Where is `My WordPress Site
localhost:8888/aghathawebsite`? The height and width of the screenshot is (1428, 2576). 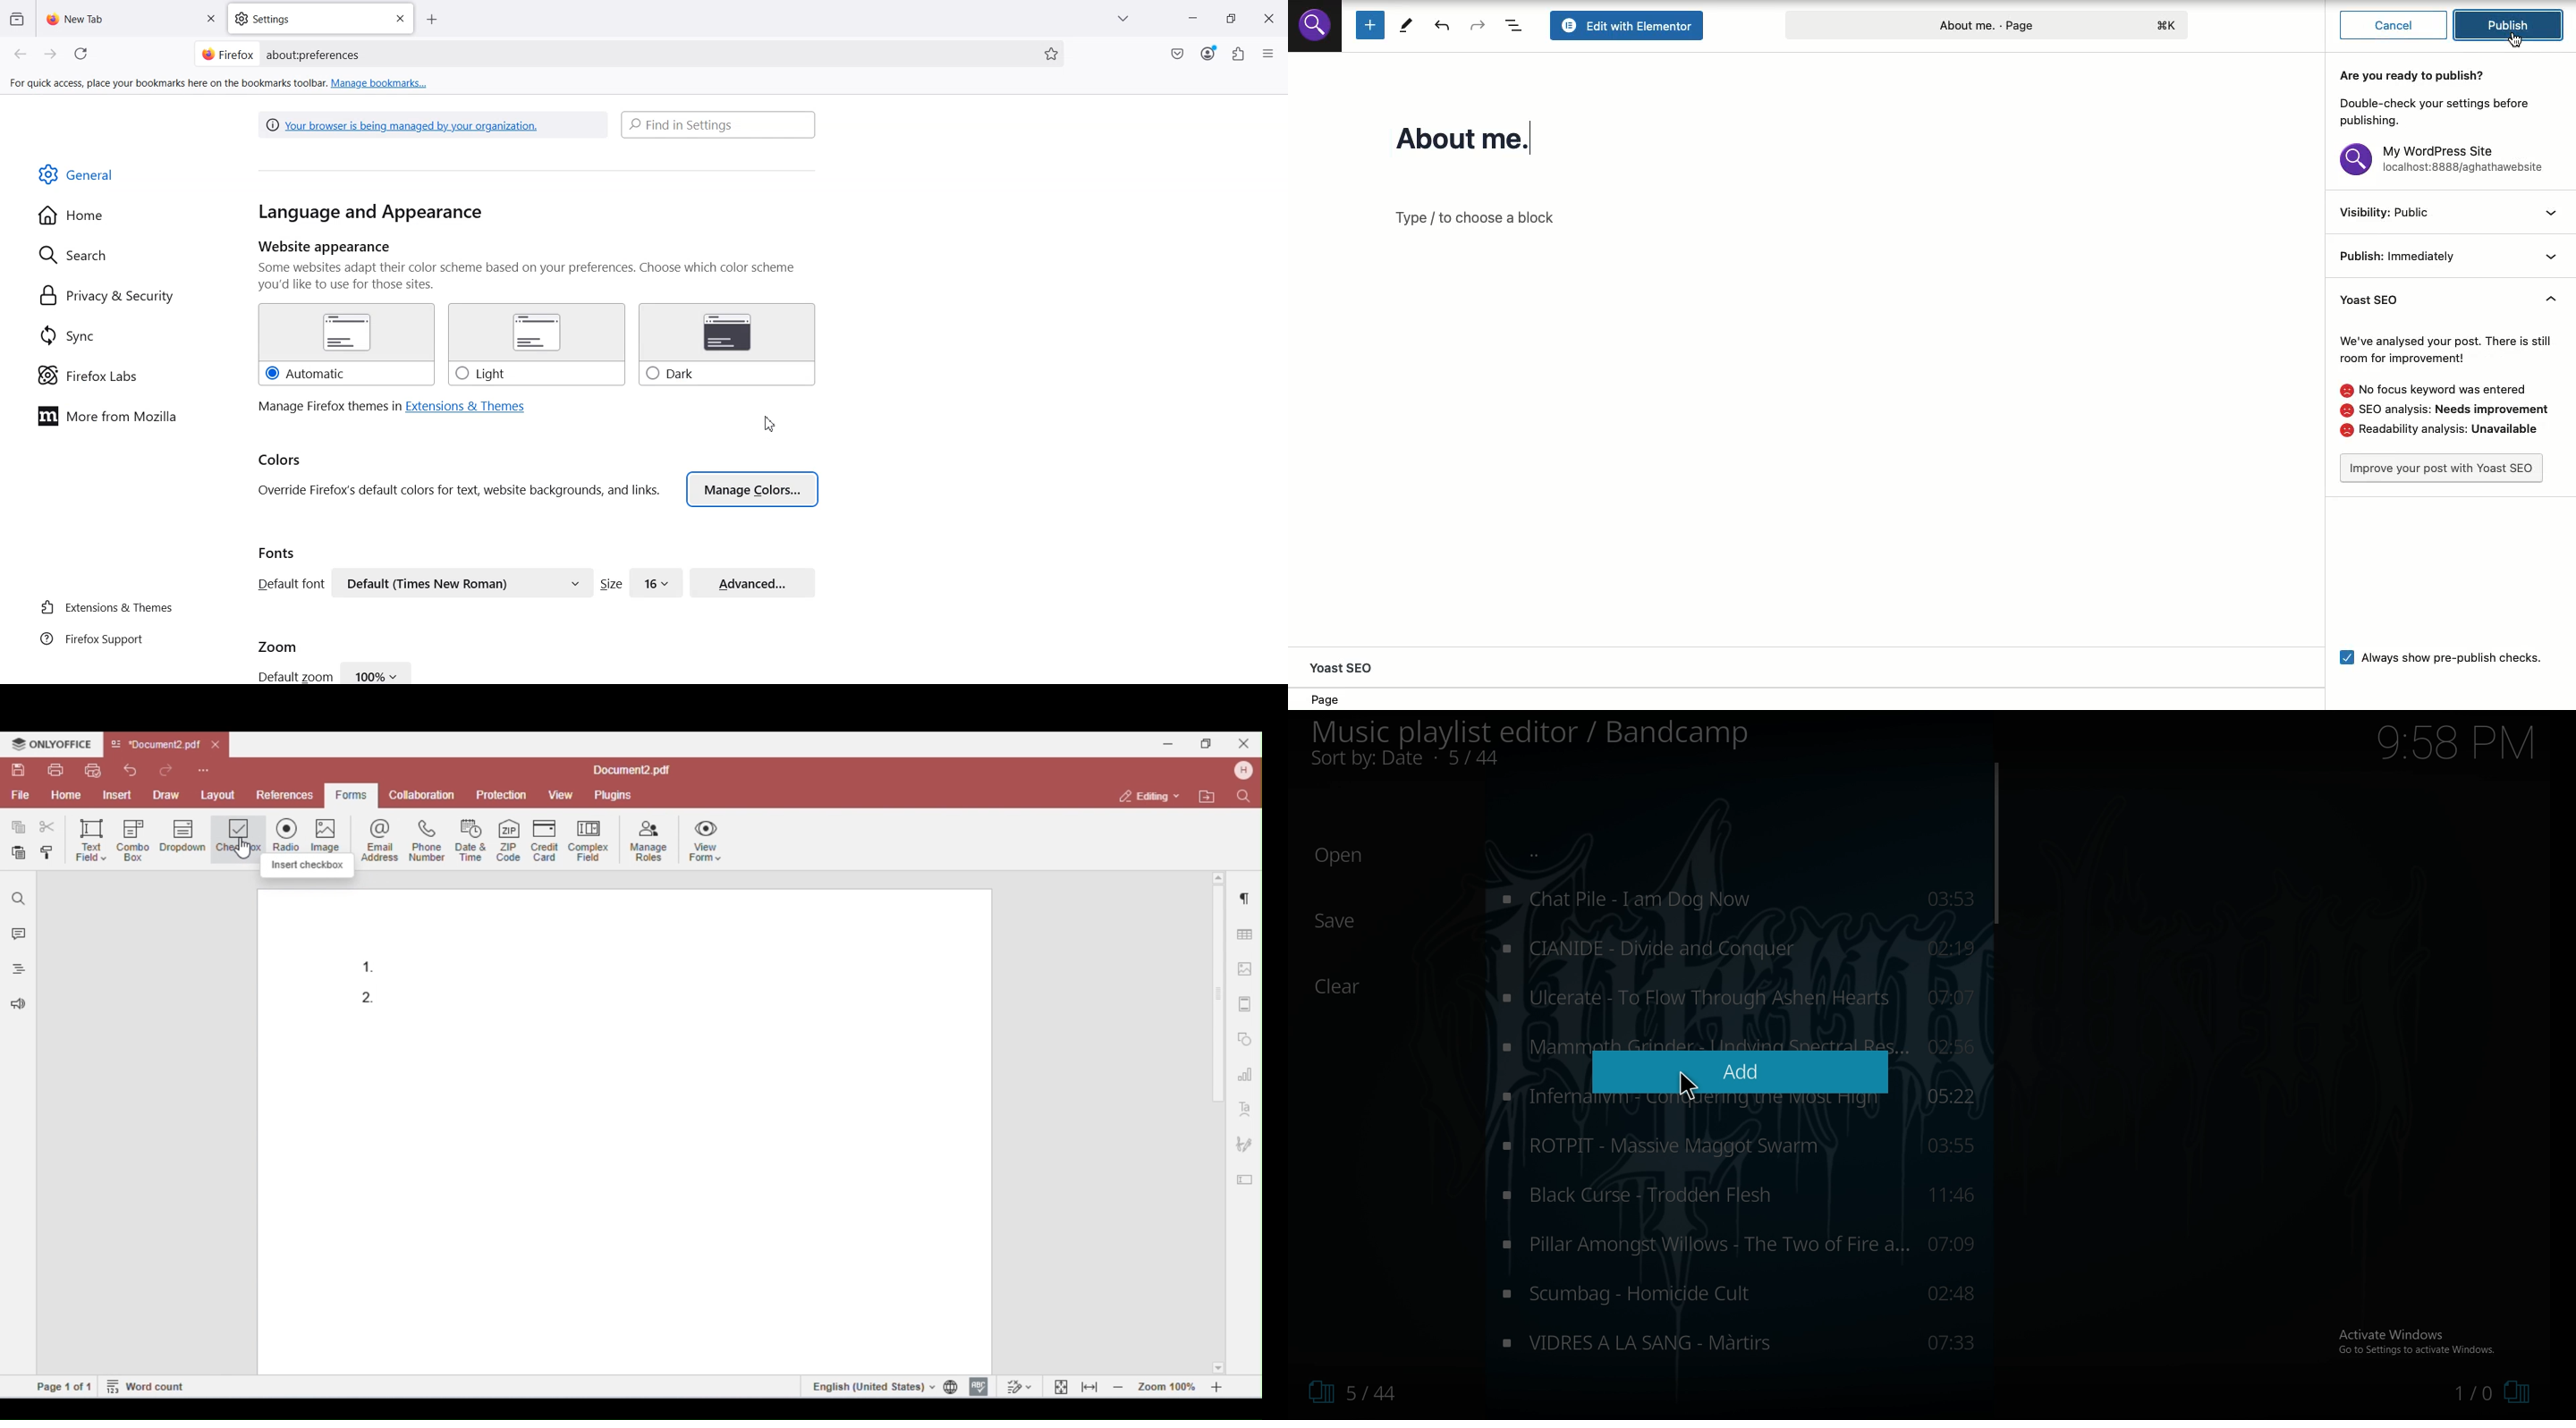 My WordPress Site
localhost:8888/aghathawebsite is located at coordinates (2445, 162).